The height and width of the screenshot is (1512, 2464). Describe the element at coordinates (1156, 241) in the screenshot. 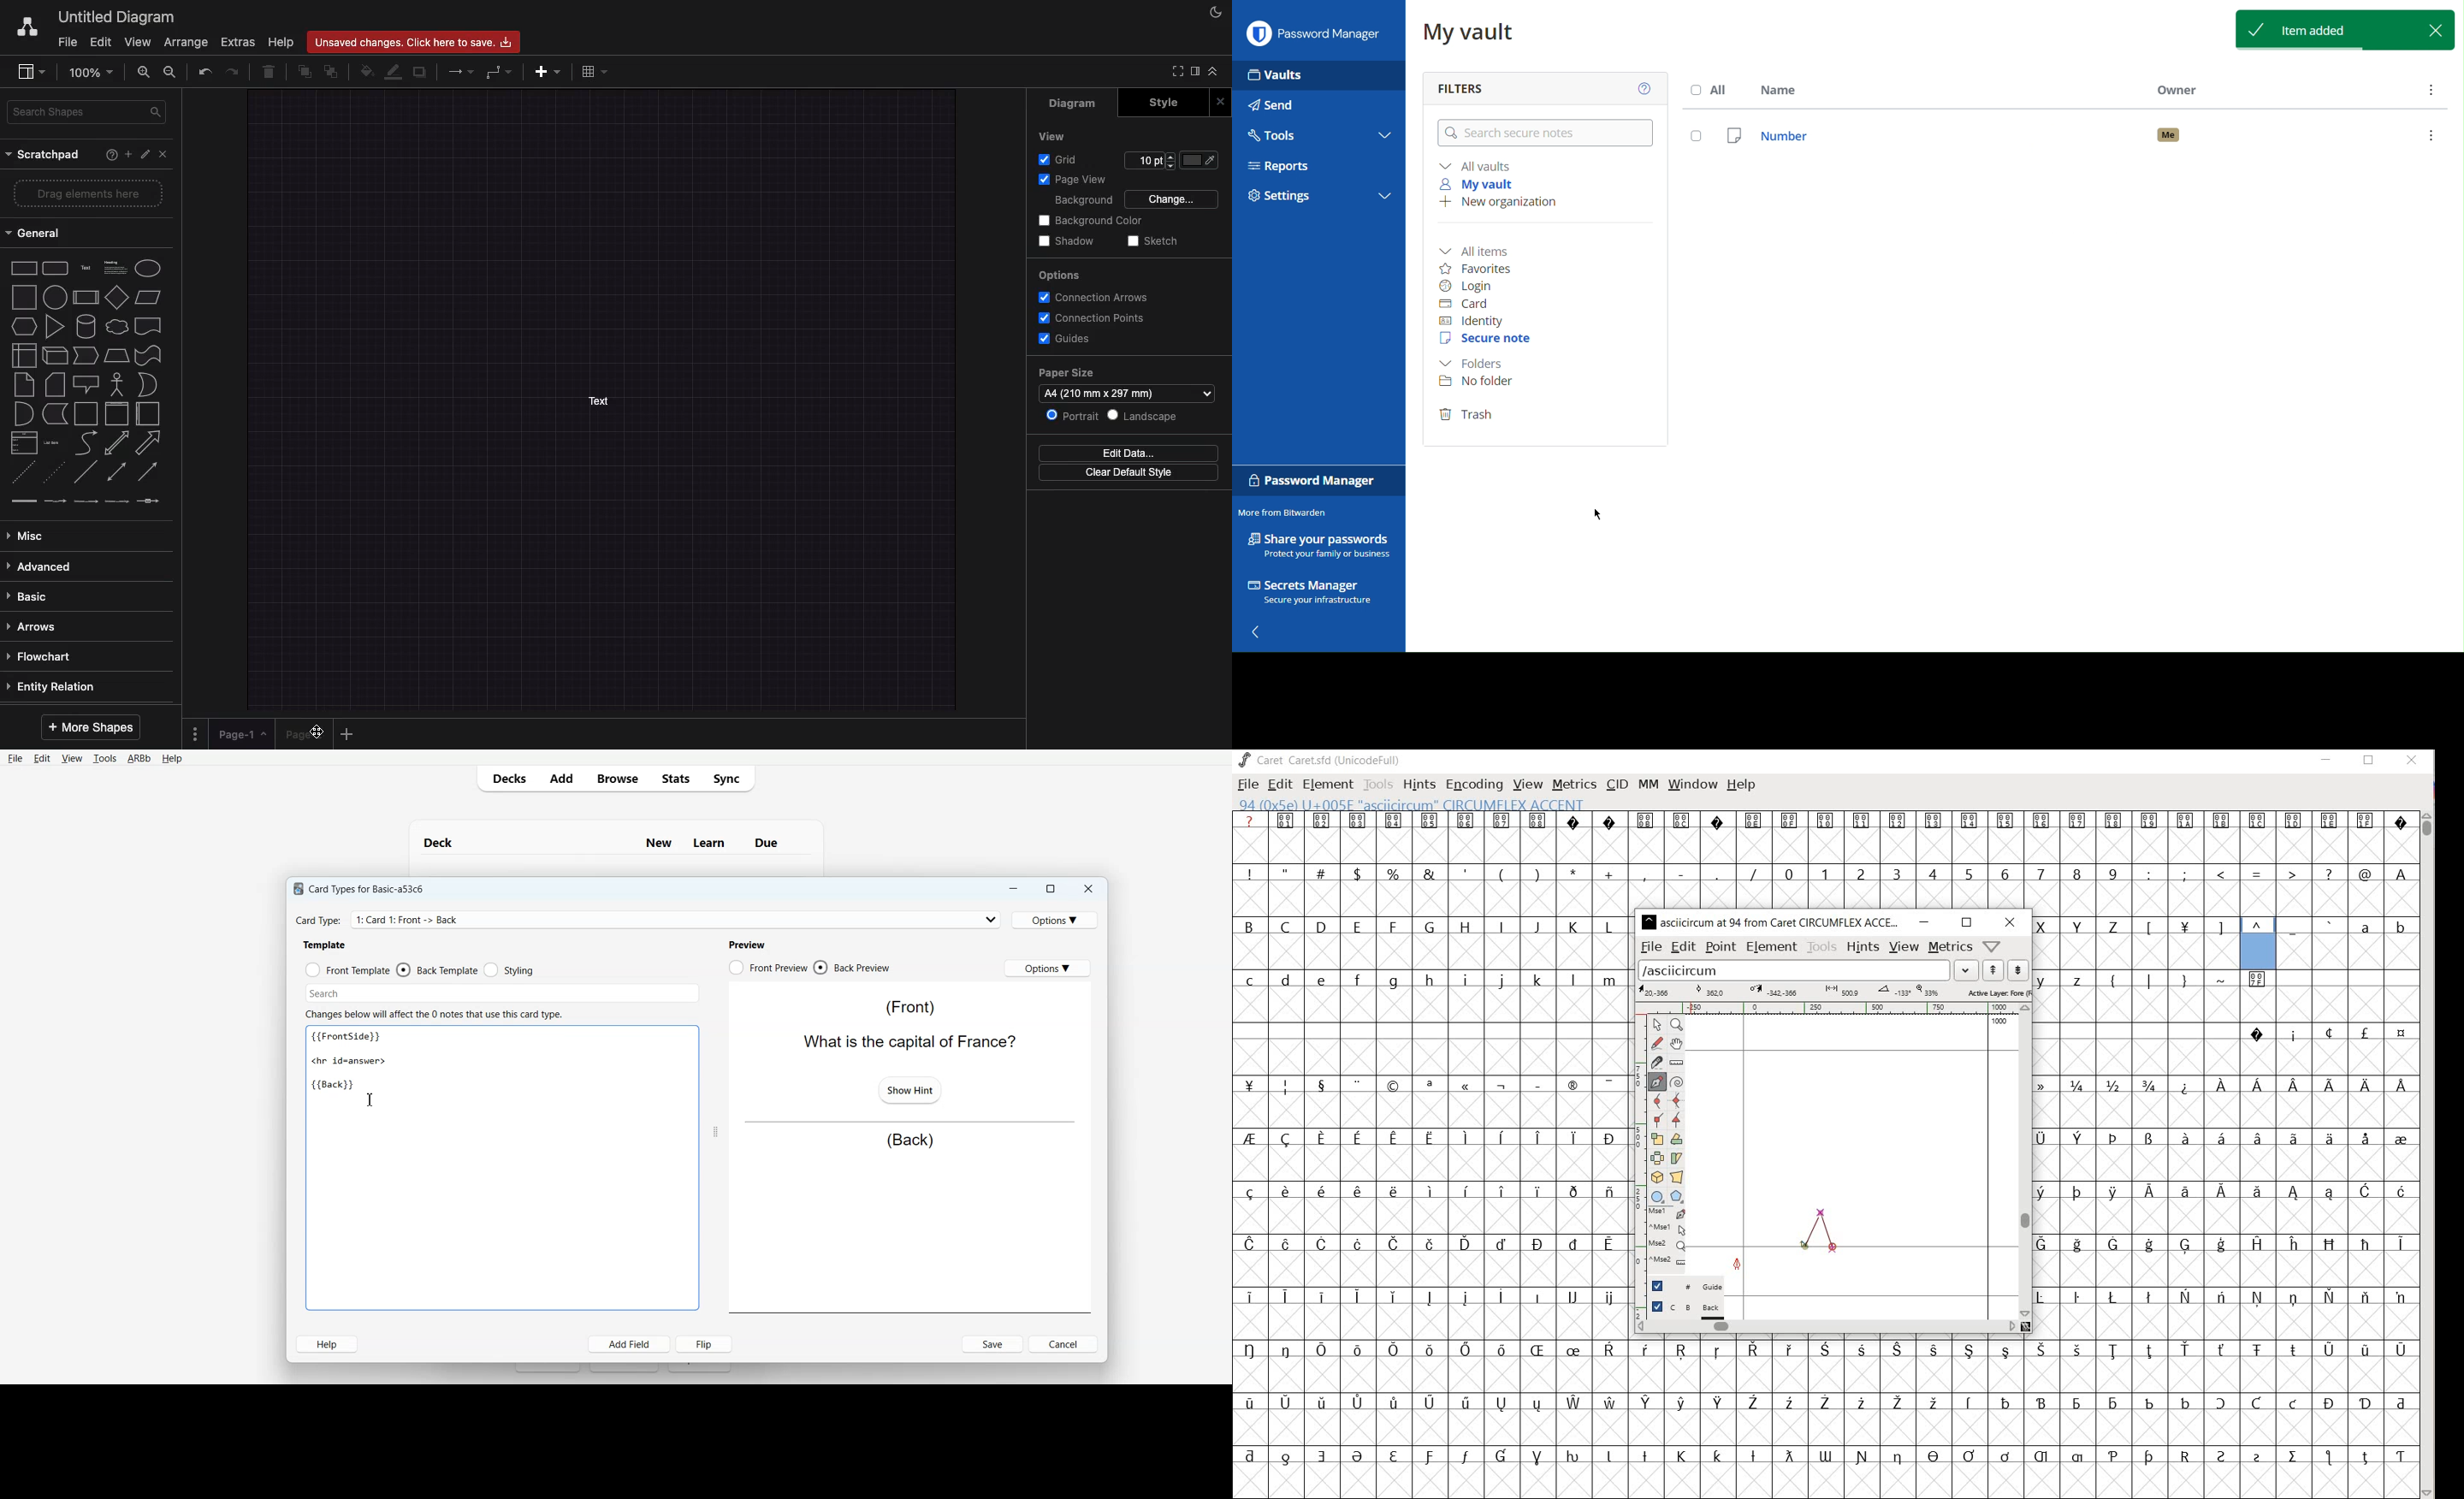

I see `Sketch` at that location.